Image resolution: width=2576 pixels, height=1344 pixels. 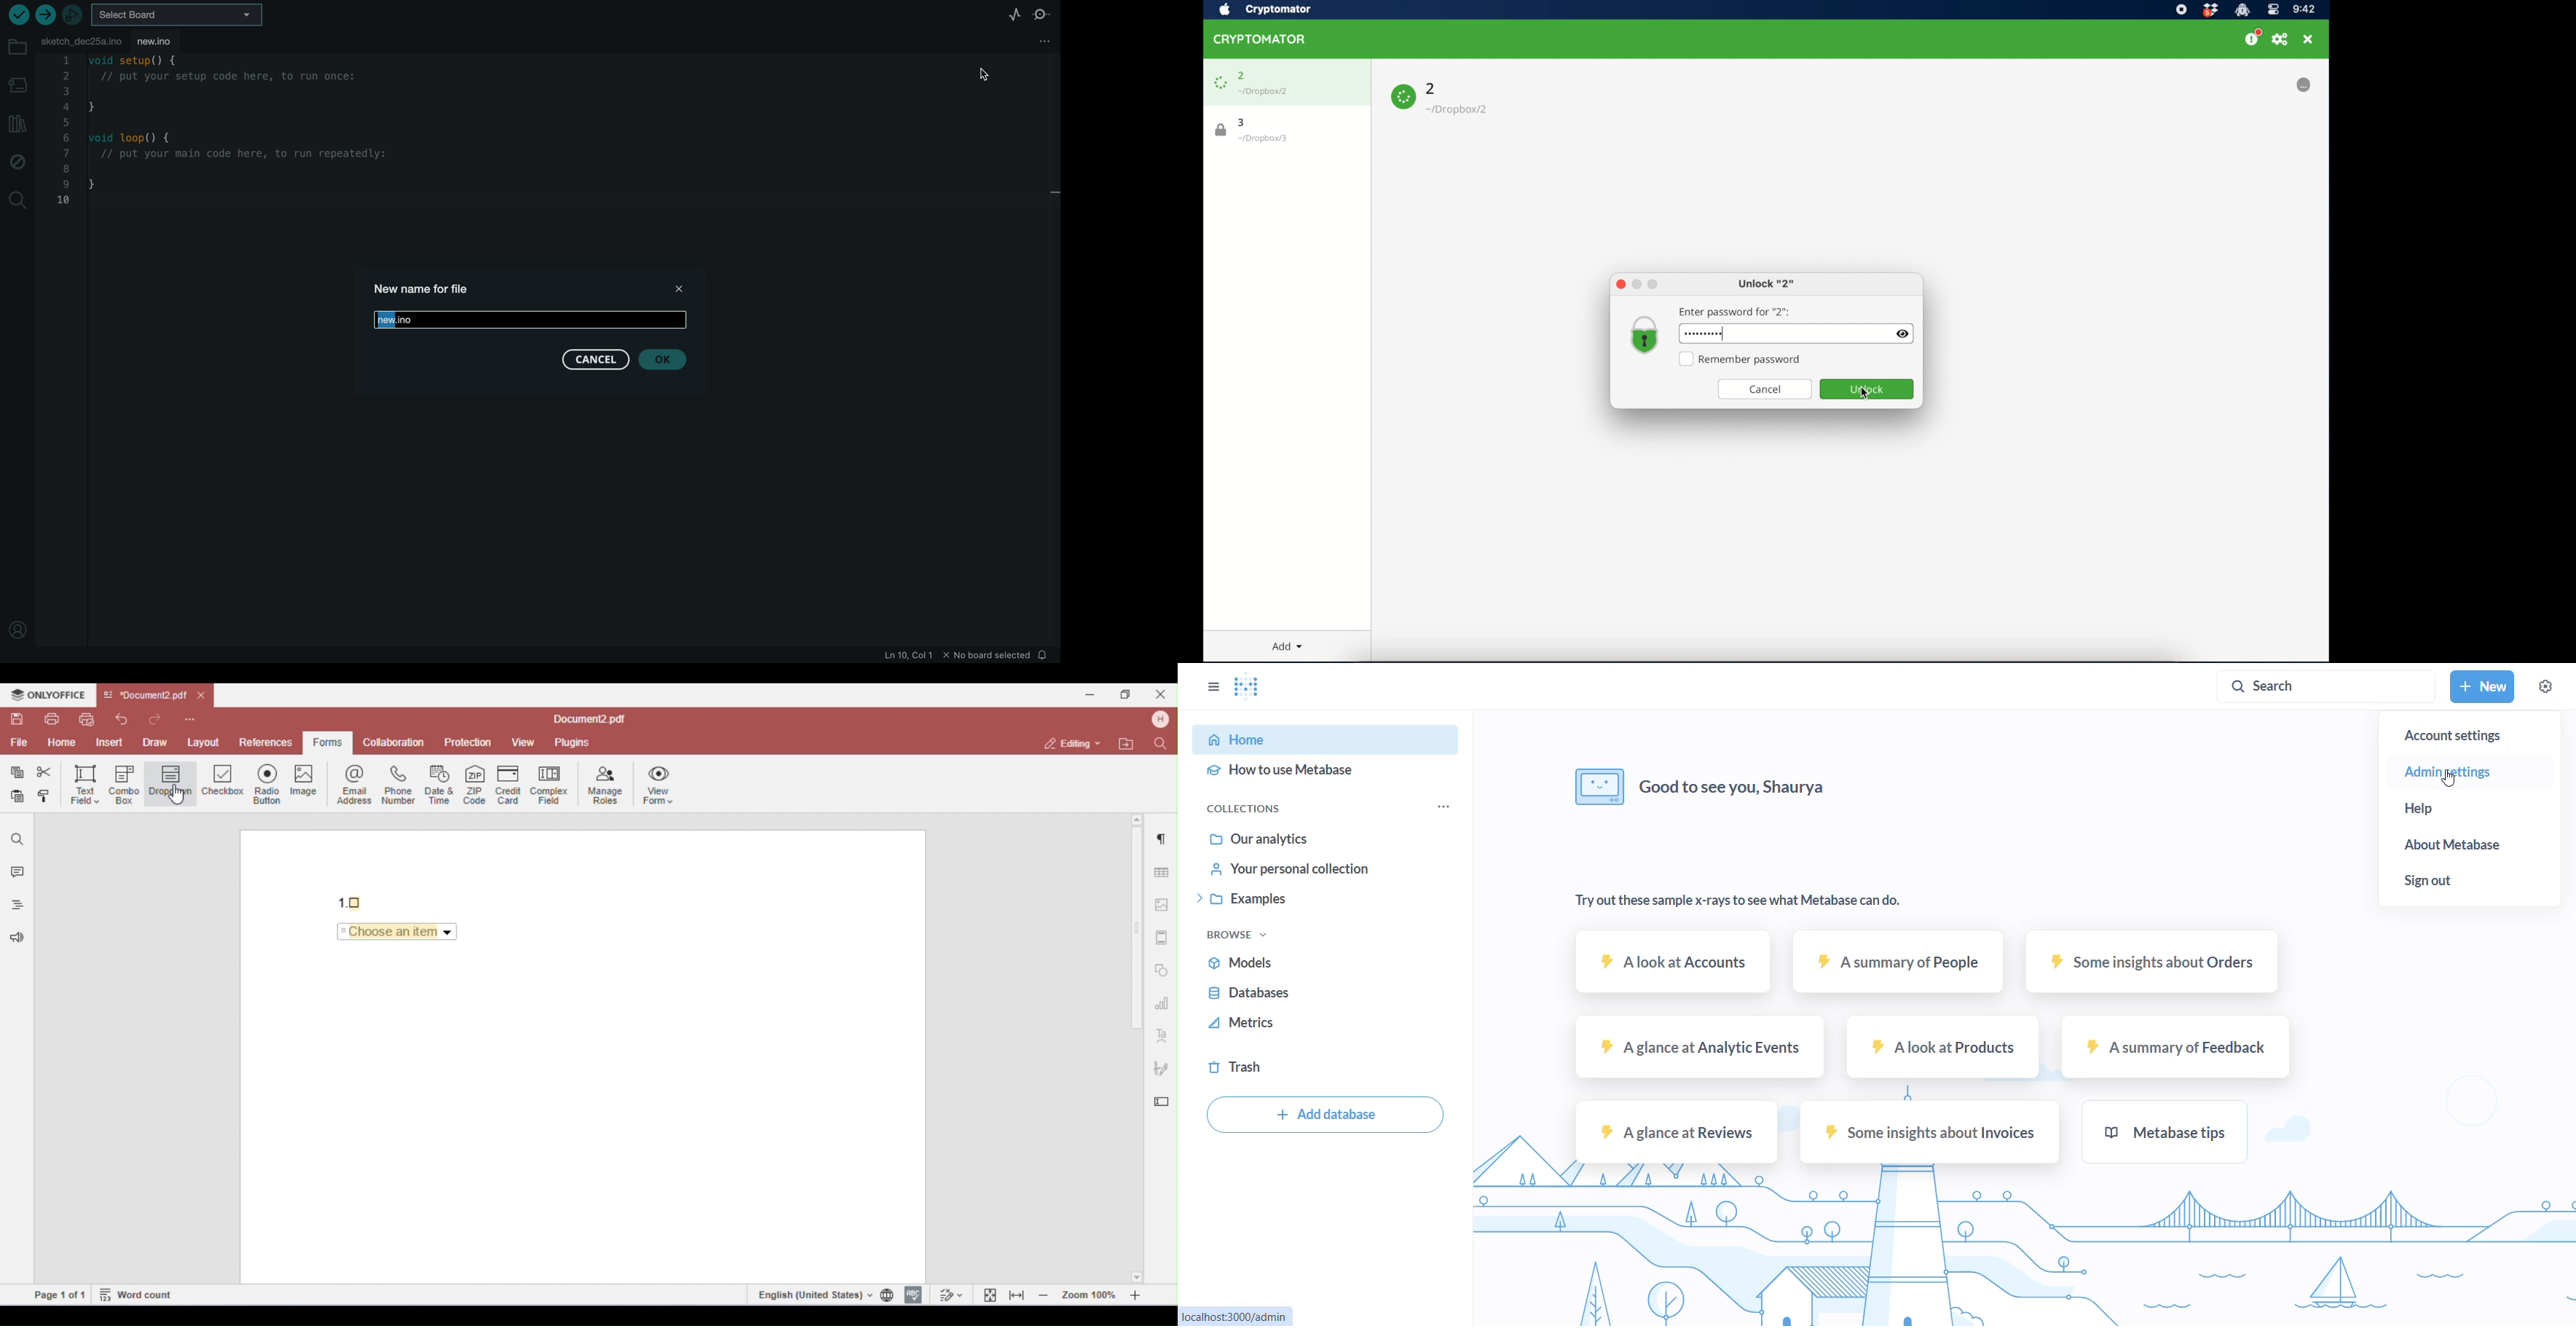 What do you see at coordinates (2157, 964) in the screenshot?
I see `some insights about orders sample` at bounding box center [2157, 964].